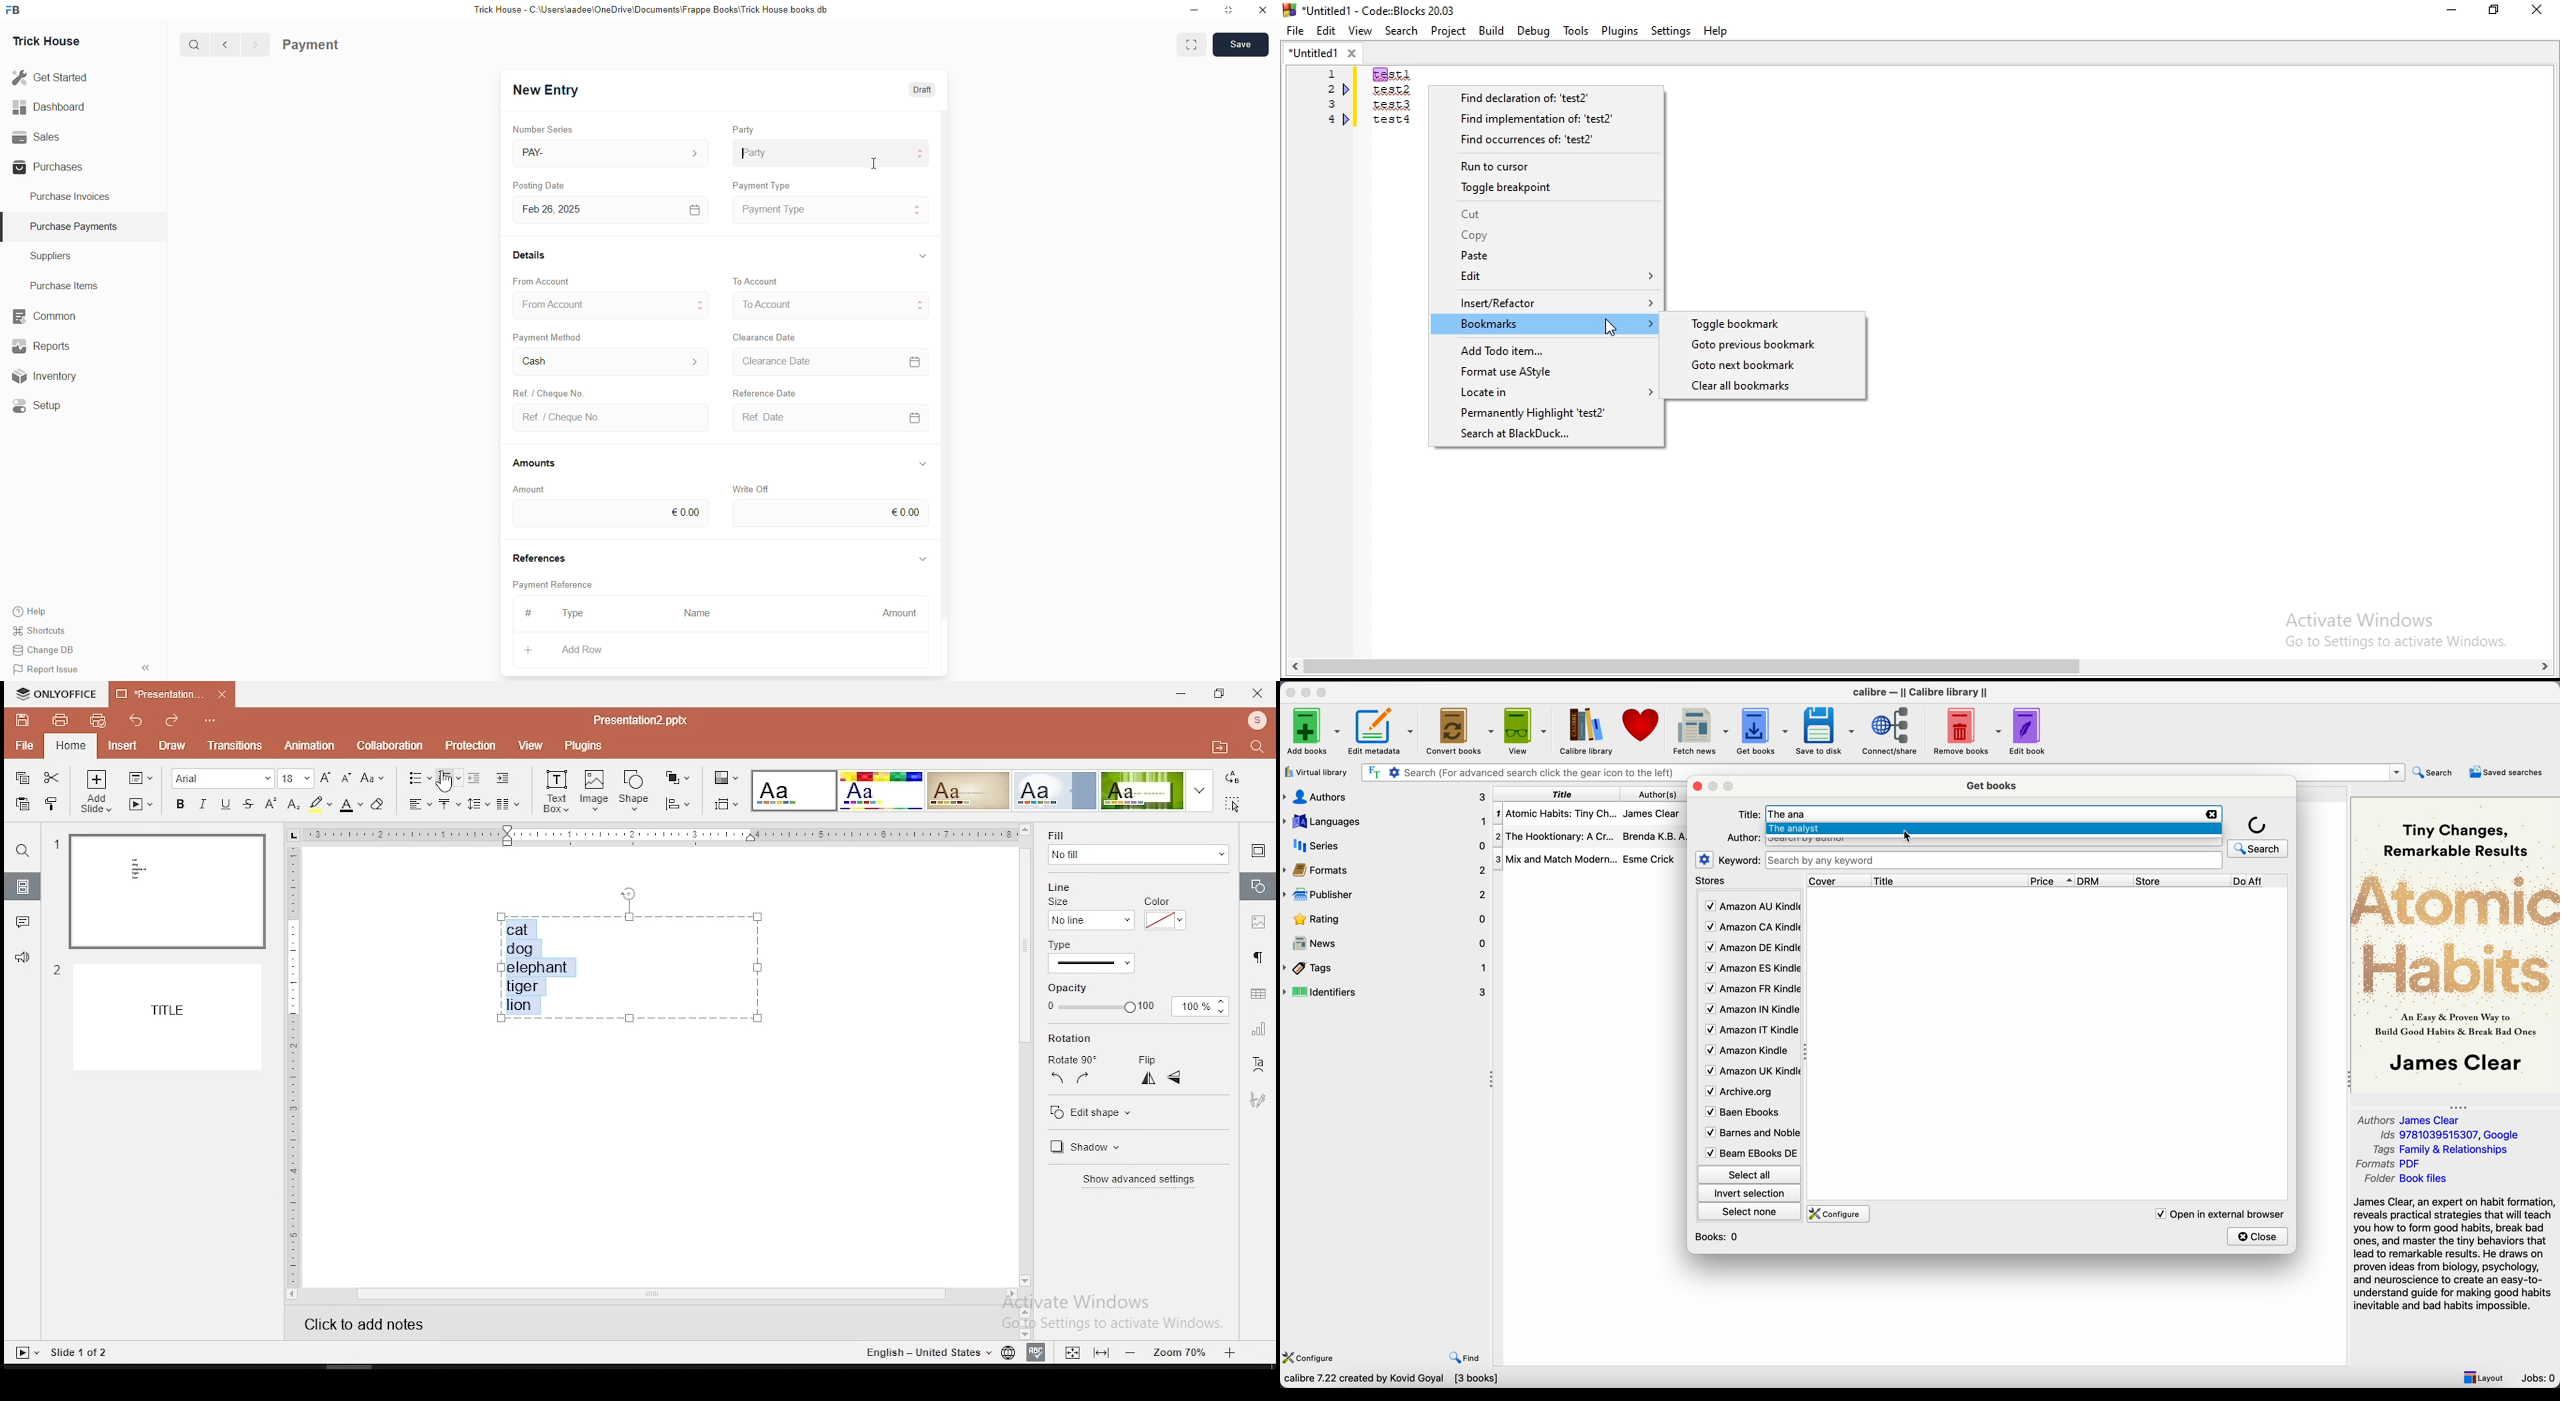 This screenshot has height=1428, width=2576. I want to click on Write Off, so click(751, 486).